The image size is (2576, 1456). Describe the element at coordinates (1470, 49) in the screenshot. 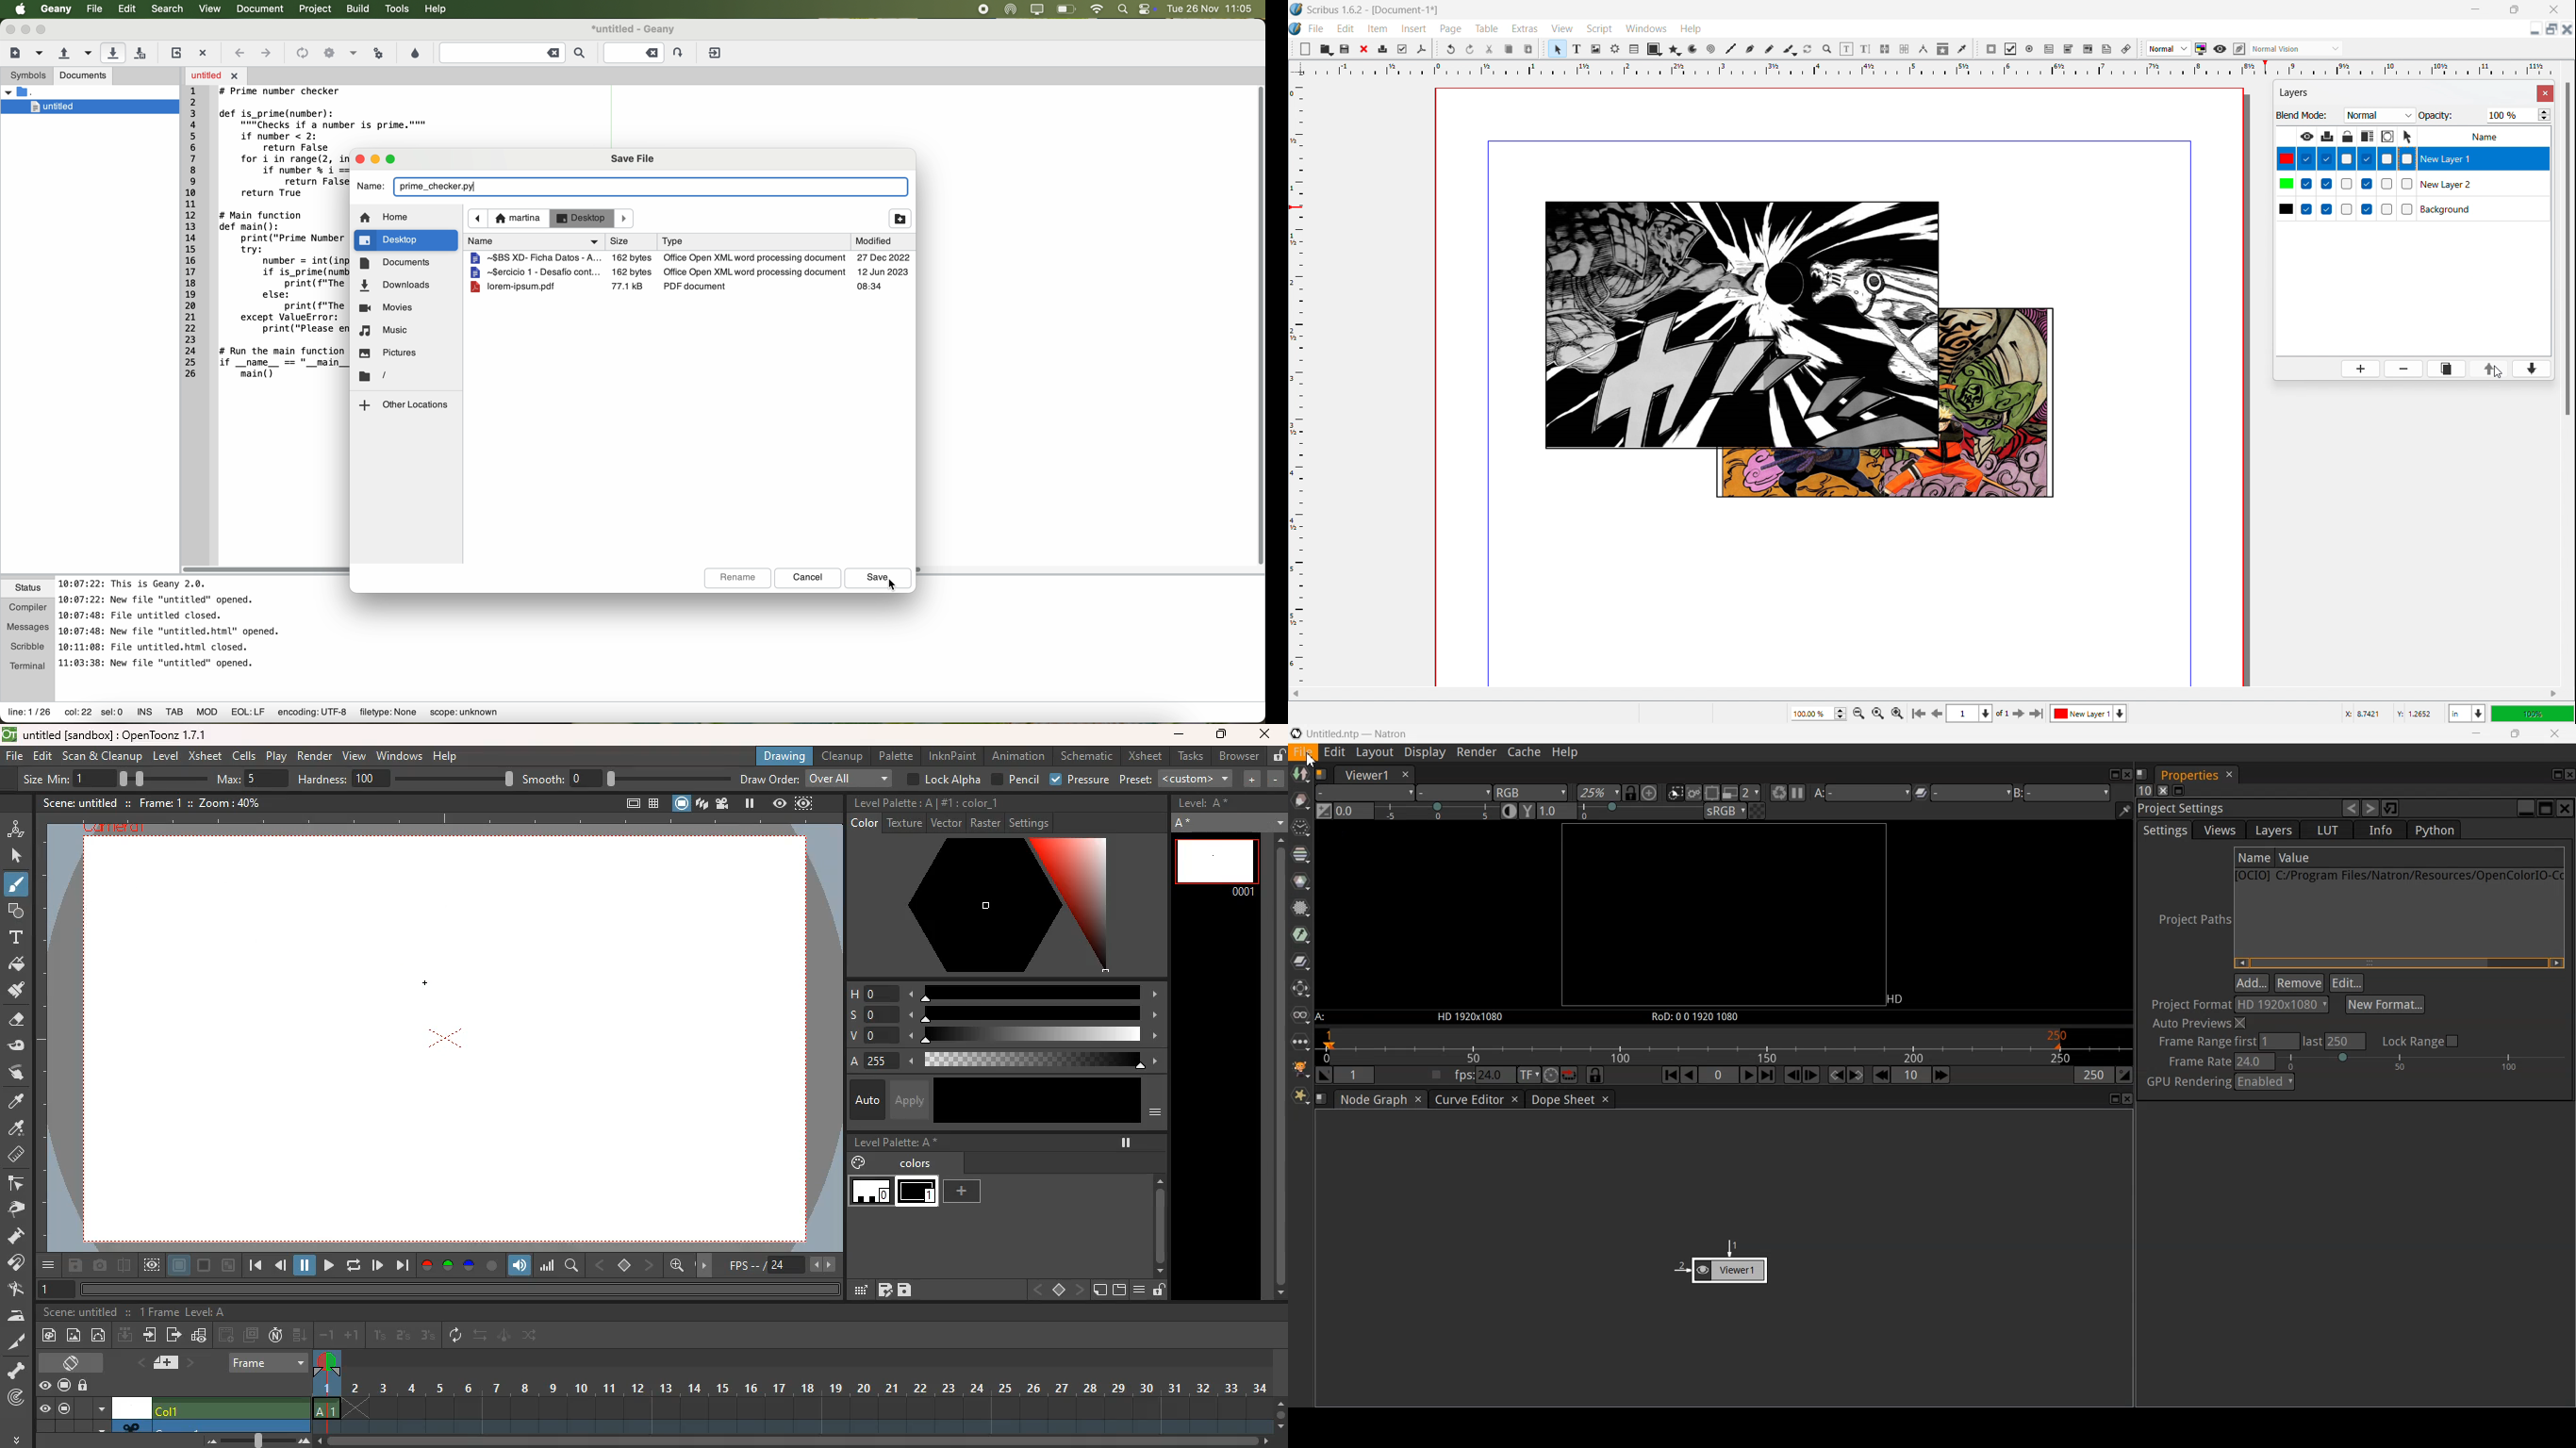

I see `redo` at that location.